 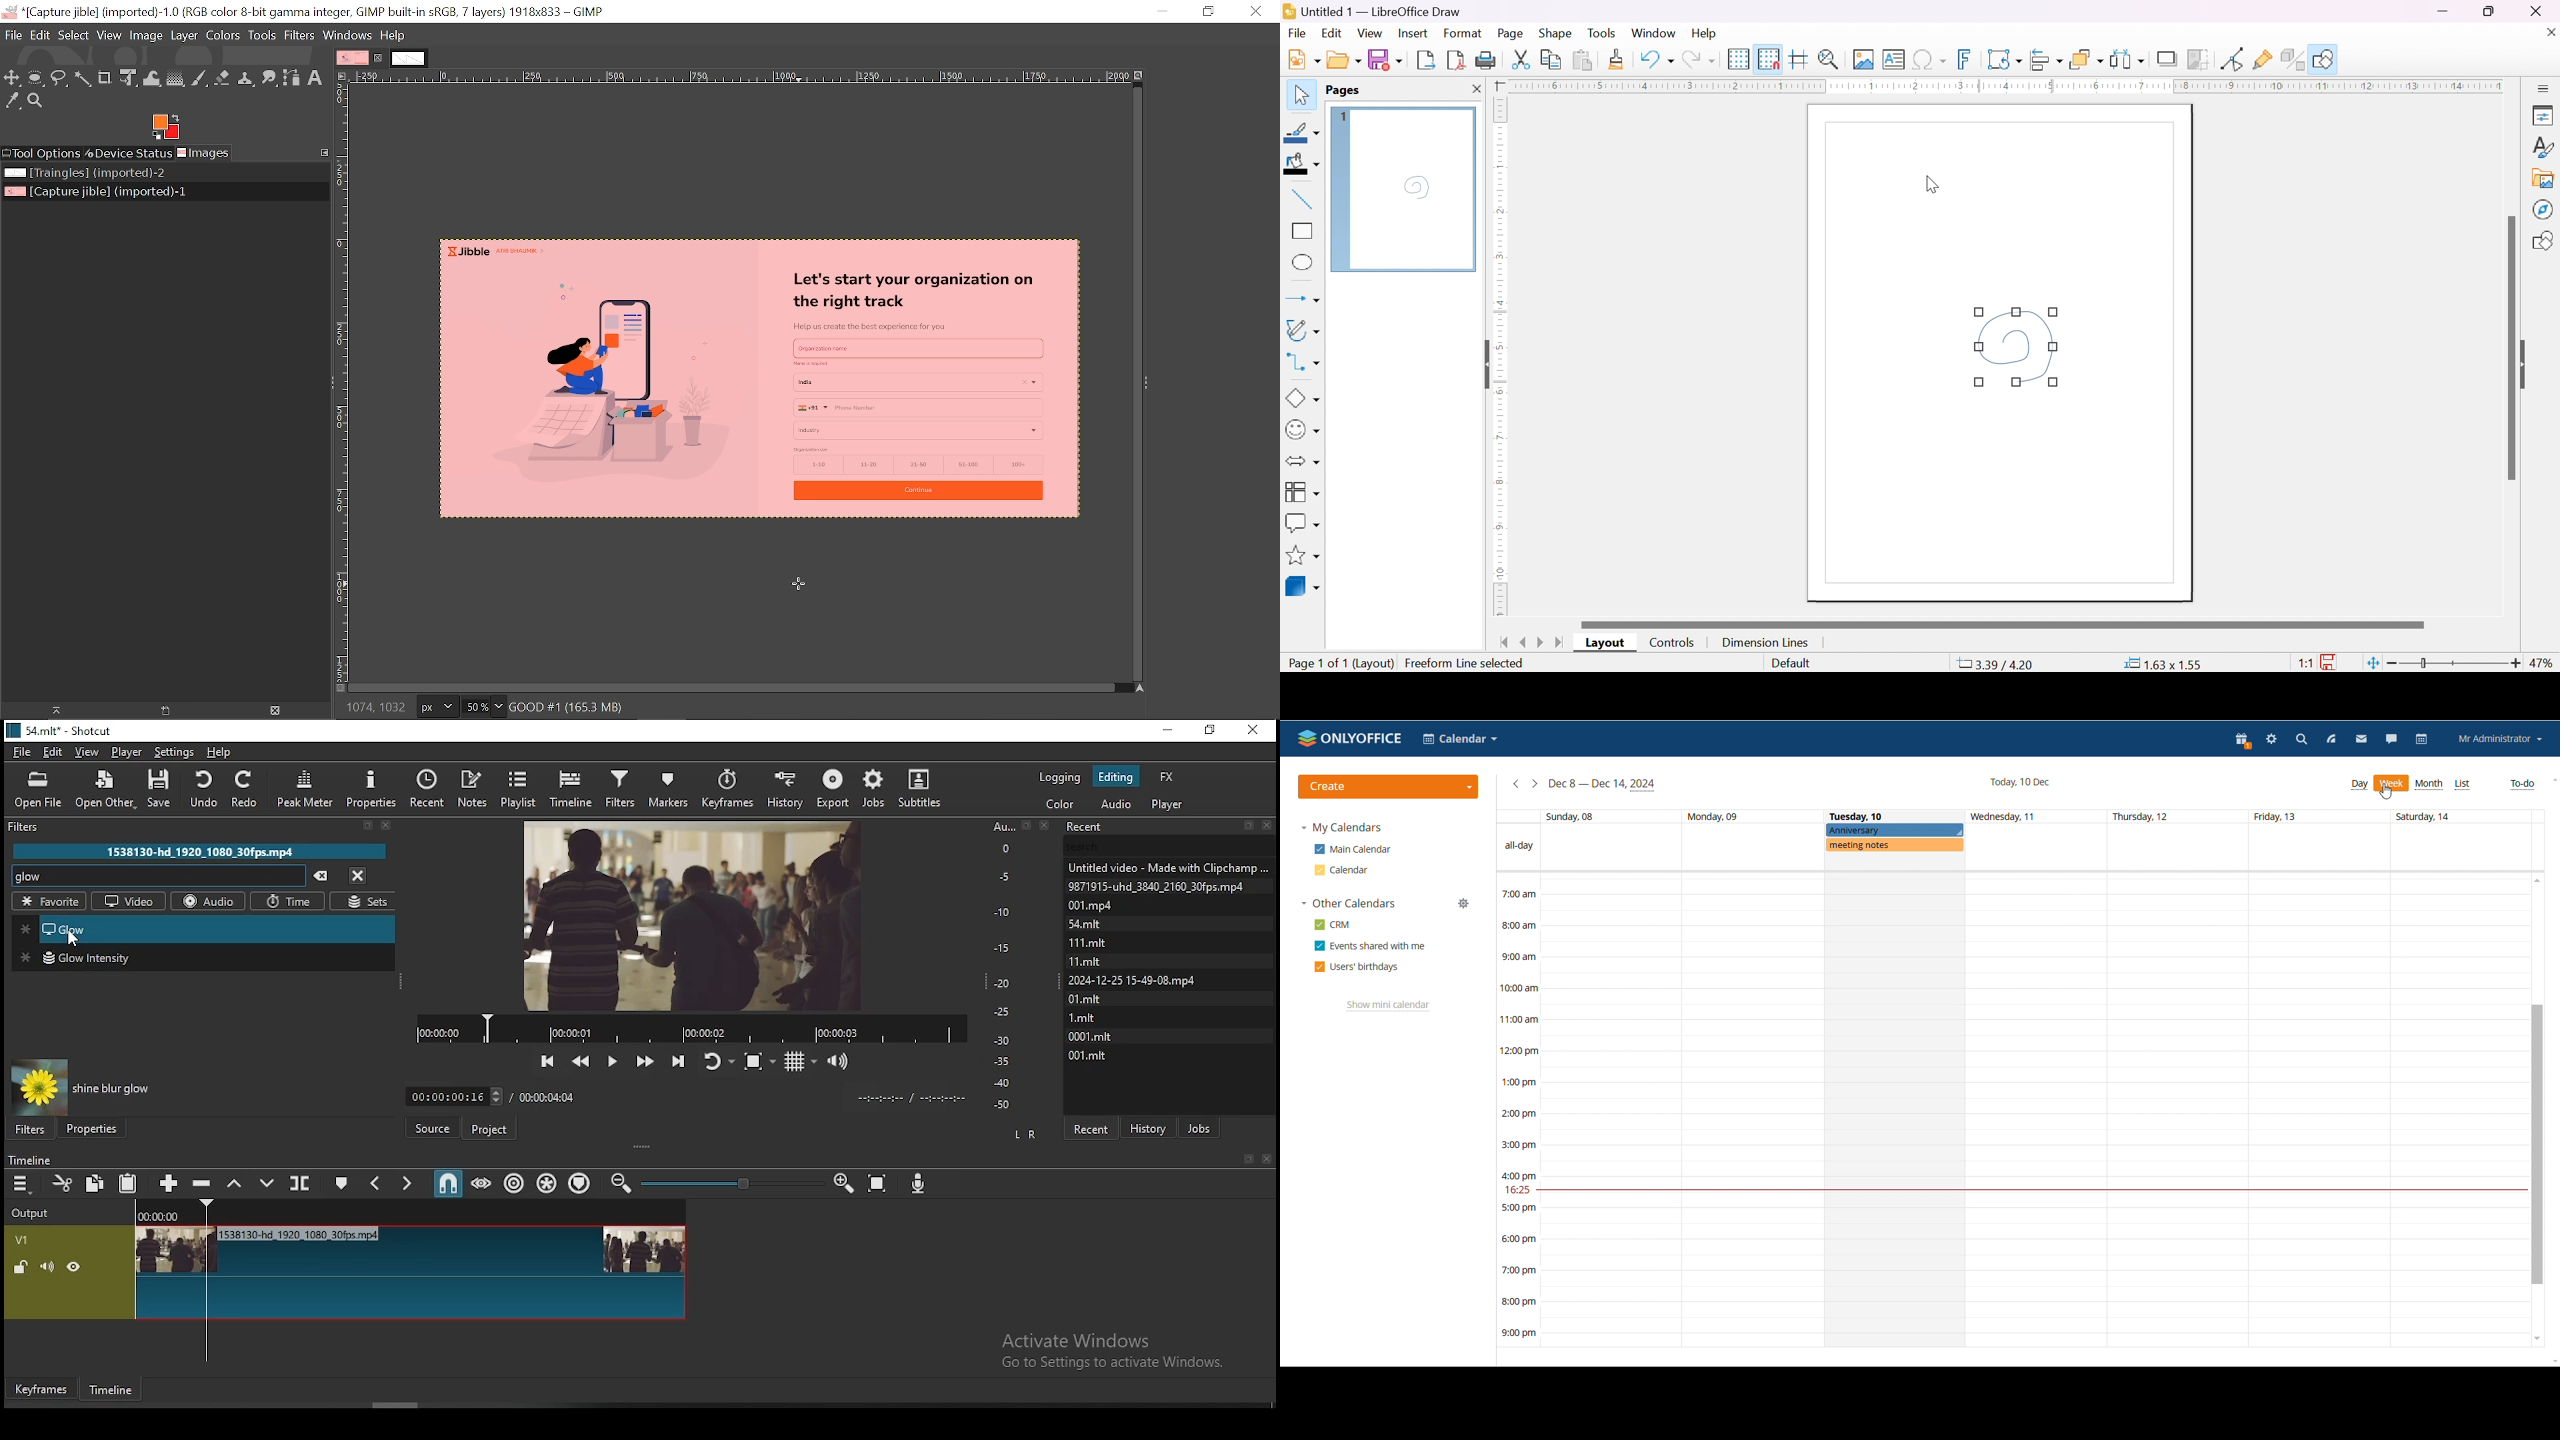 I want to click on page 1, so click(x=1402, y=189).